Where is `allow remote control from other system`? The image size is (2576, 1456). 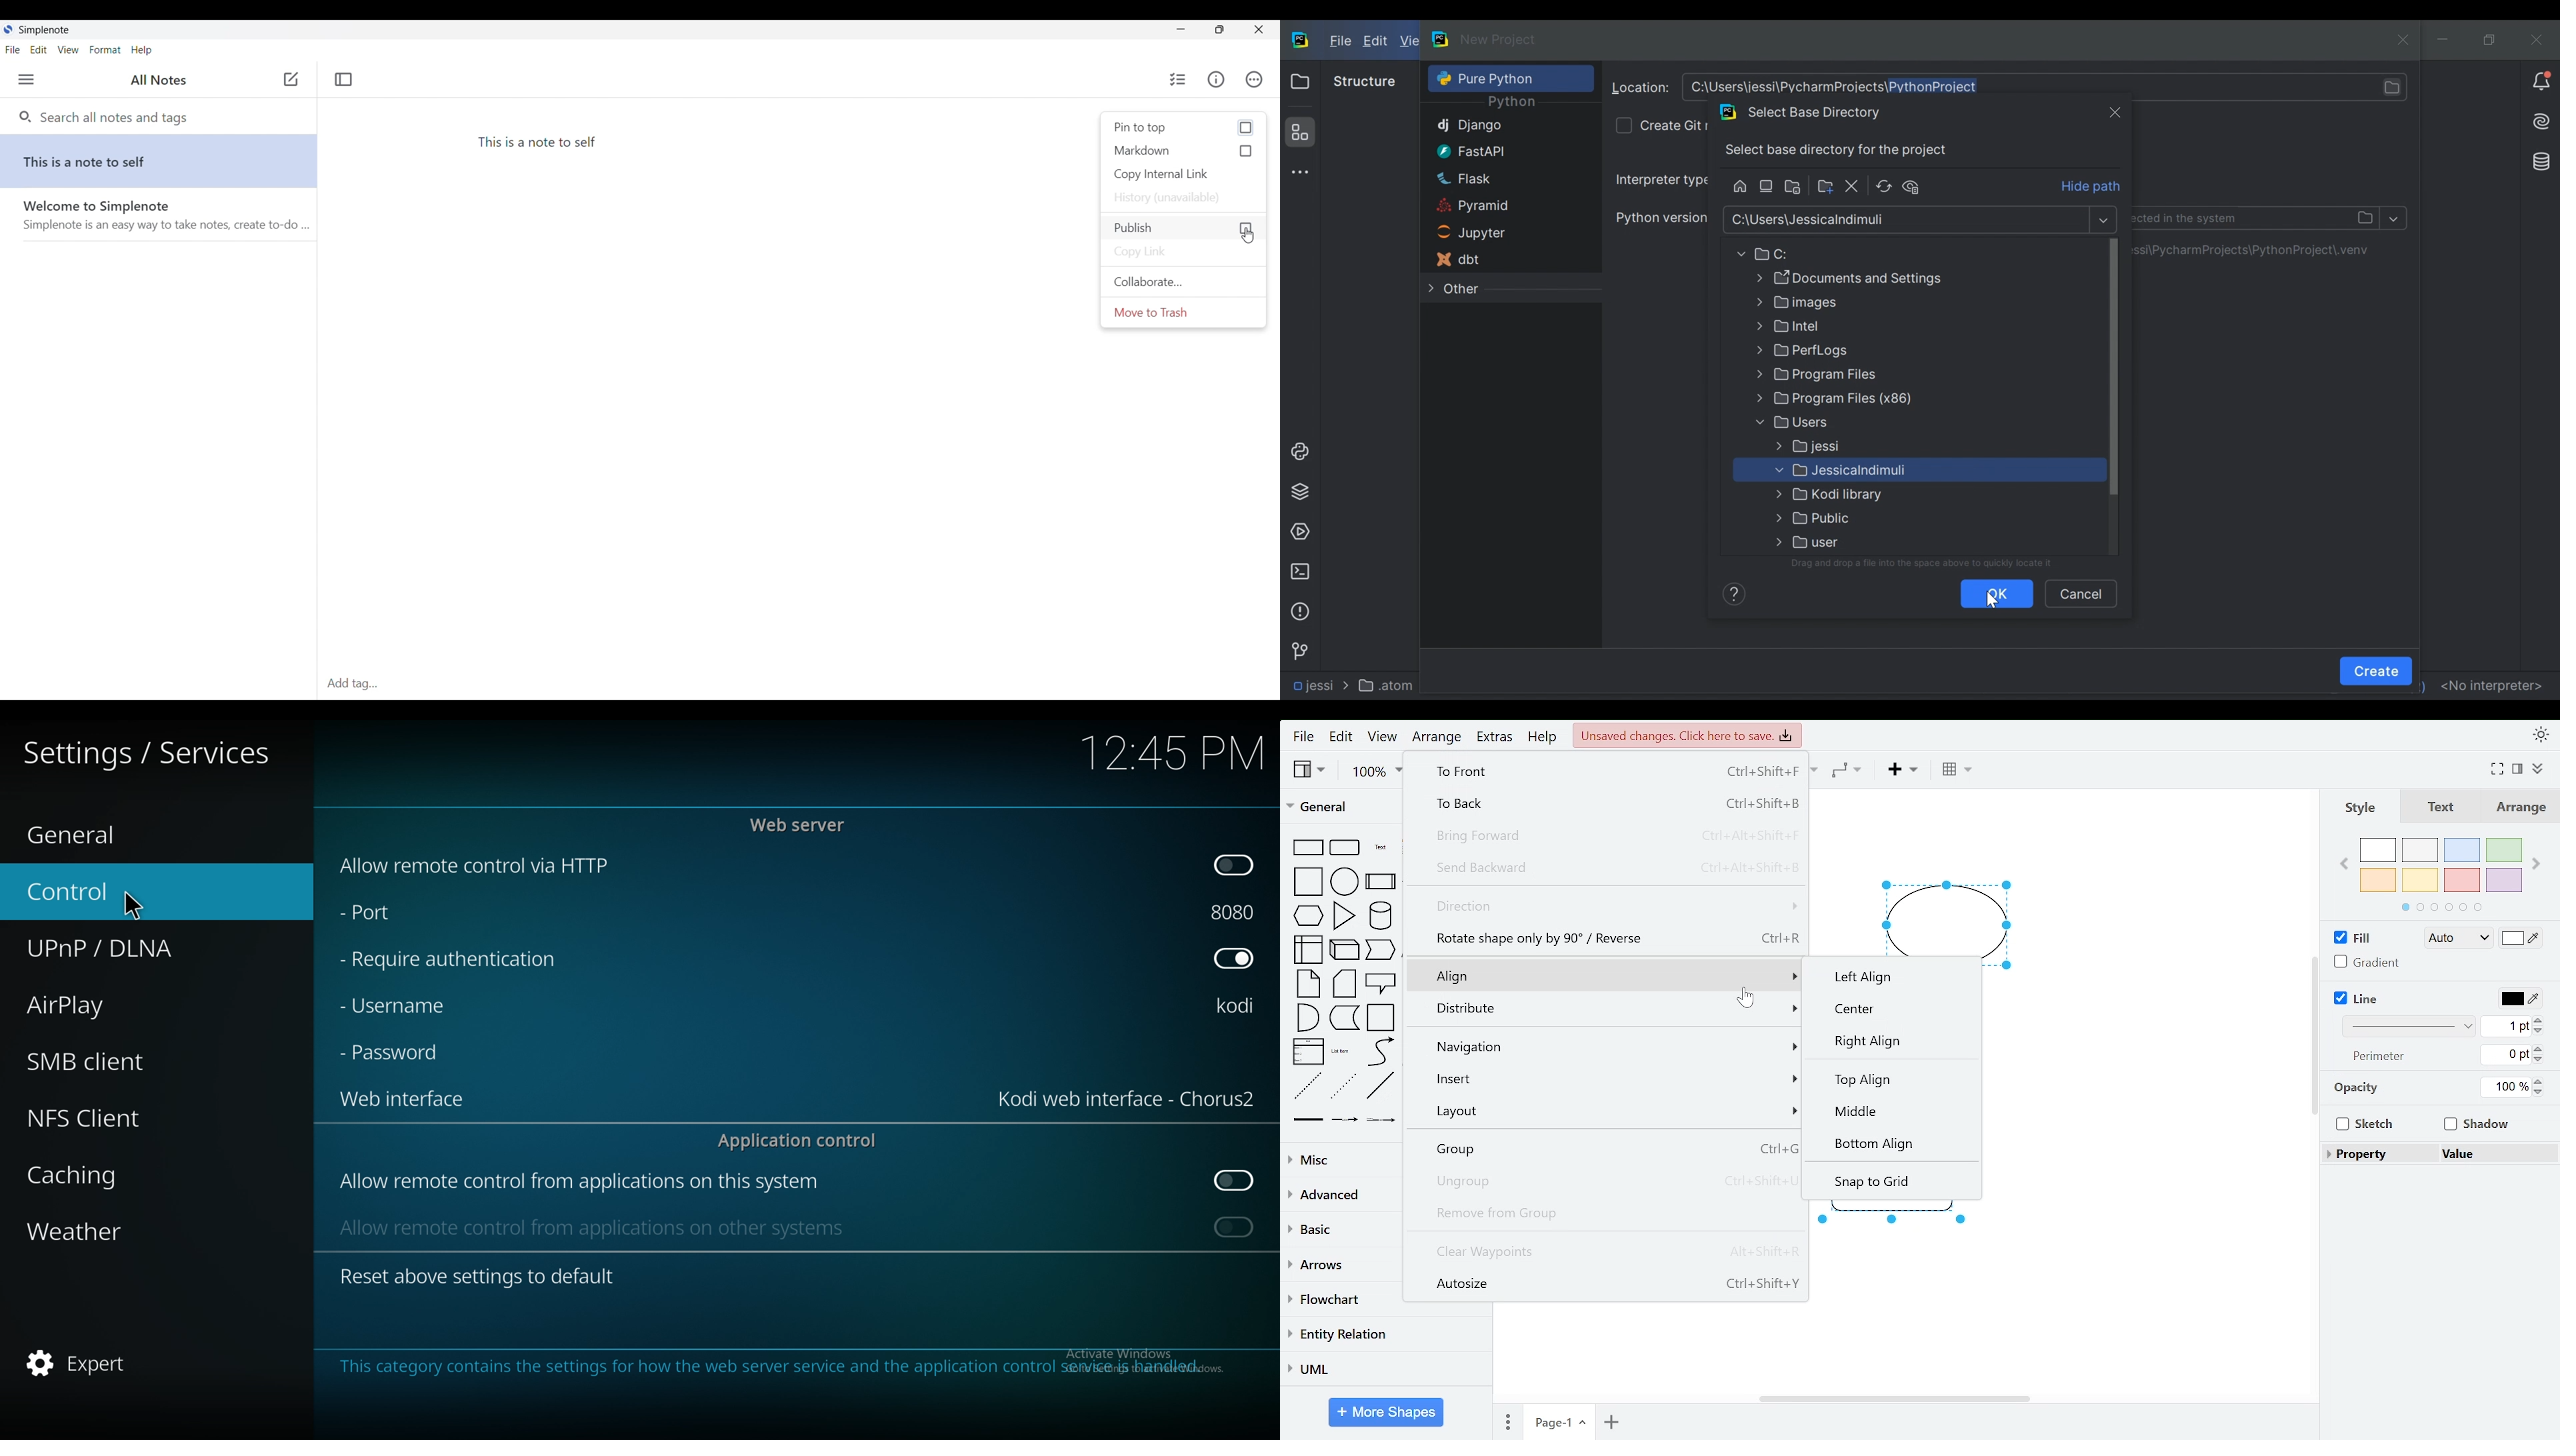 allow remote control from other system is located at coordinates (589, 1227).